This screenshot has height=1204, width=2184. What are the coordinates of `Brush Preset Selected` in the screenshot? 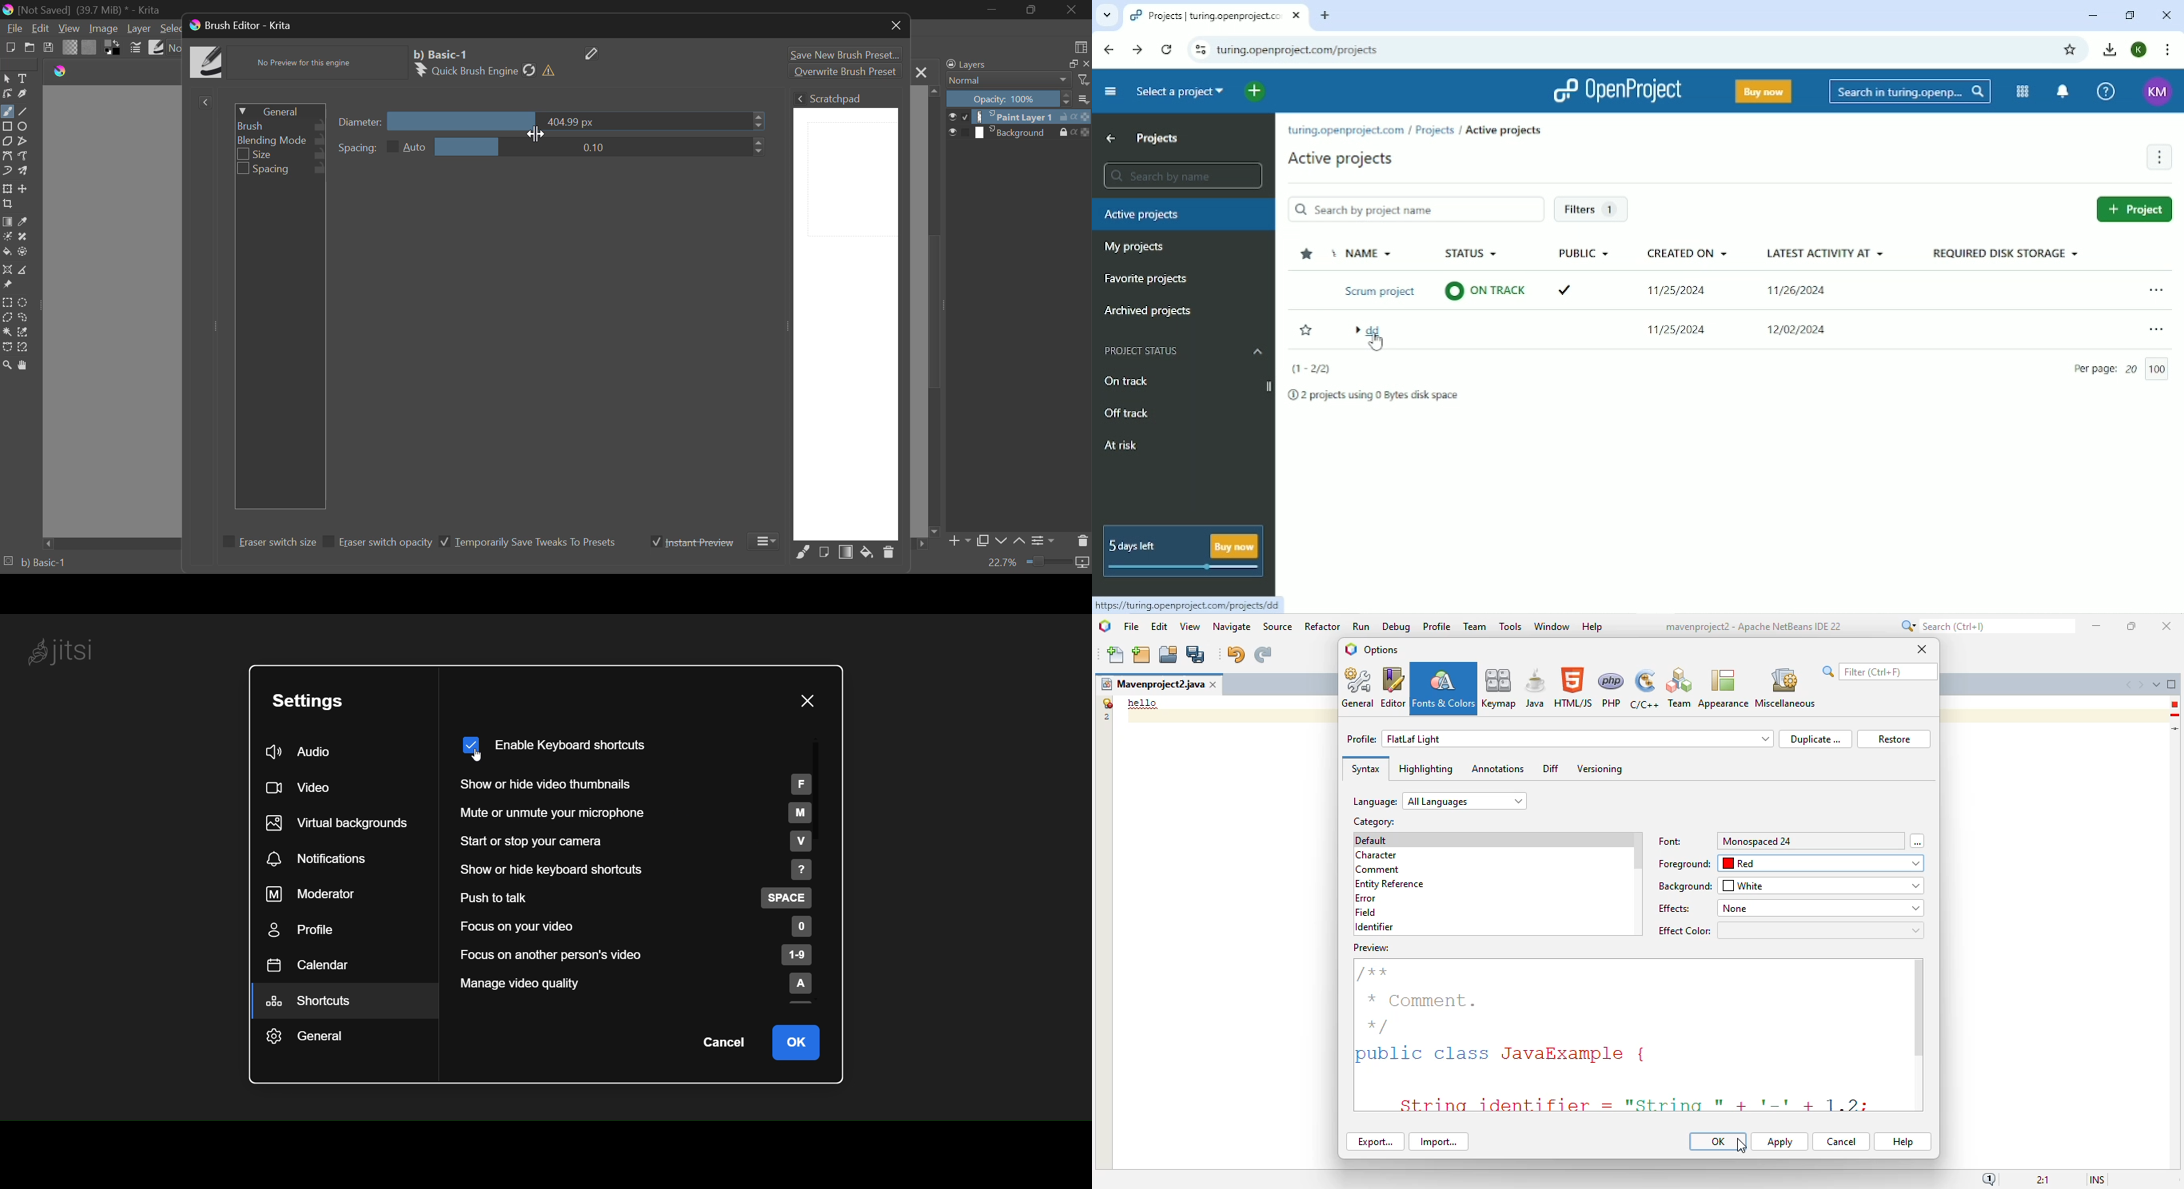 It's located at (34, 565).